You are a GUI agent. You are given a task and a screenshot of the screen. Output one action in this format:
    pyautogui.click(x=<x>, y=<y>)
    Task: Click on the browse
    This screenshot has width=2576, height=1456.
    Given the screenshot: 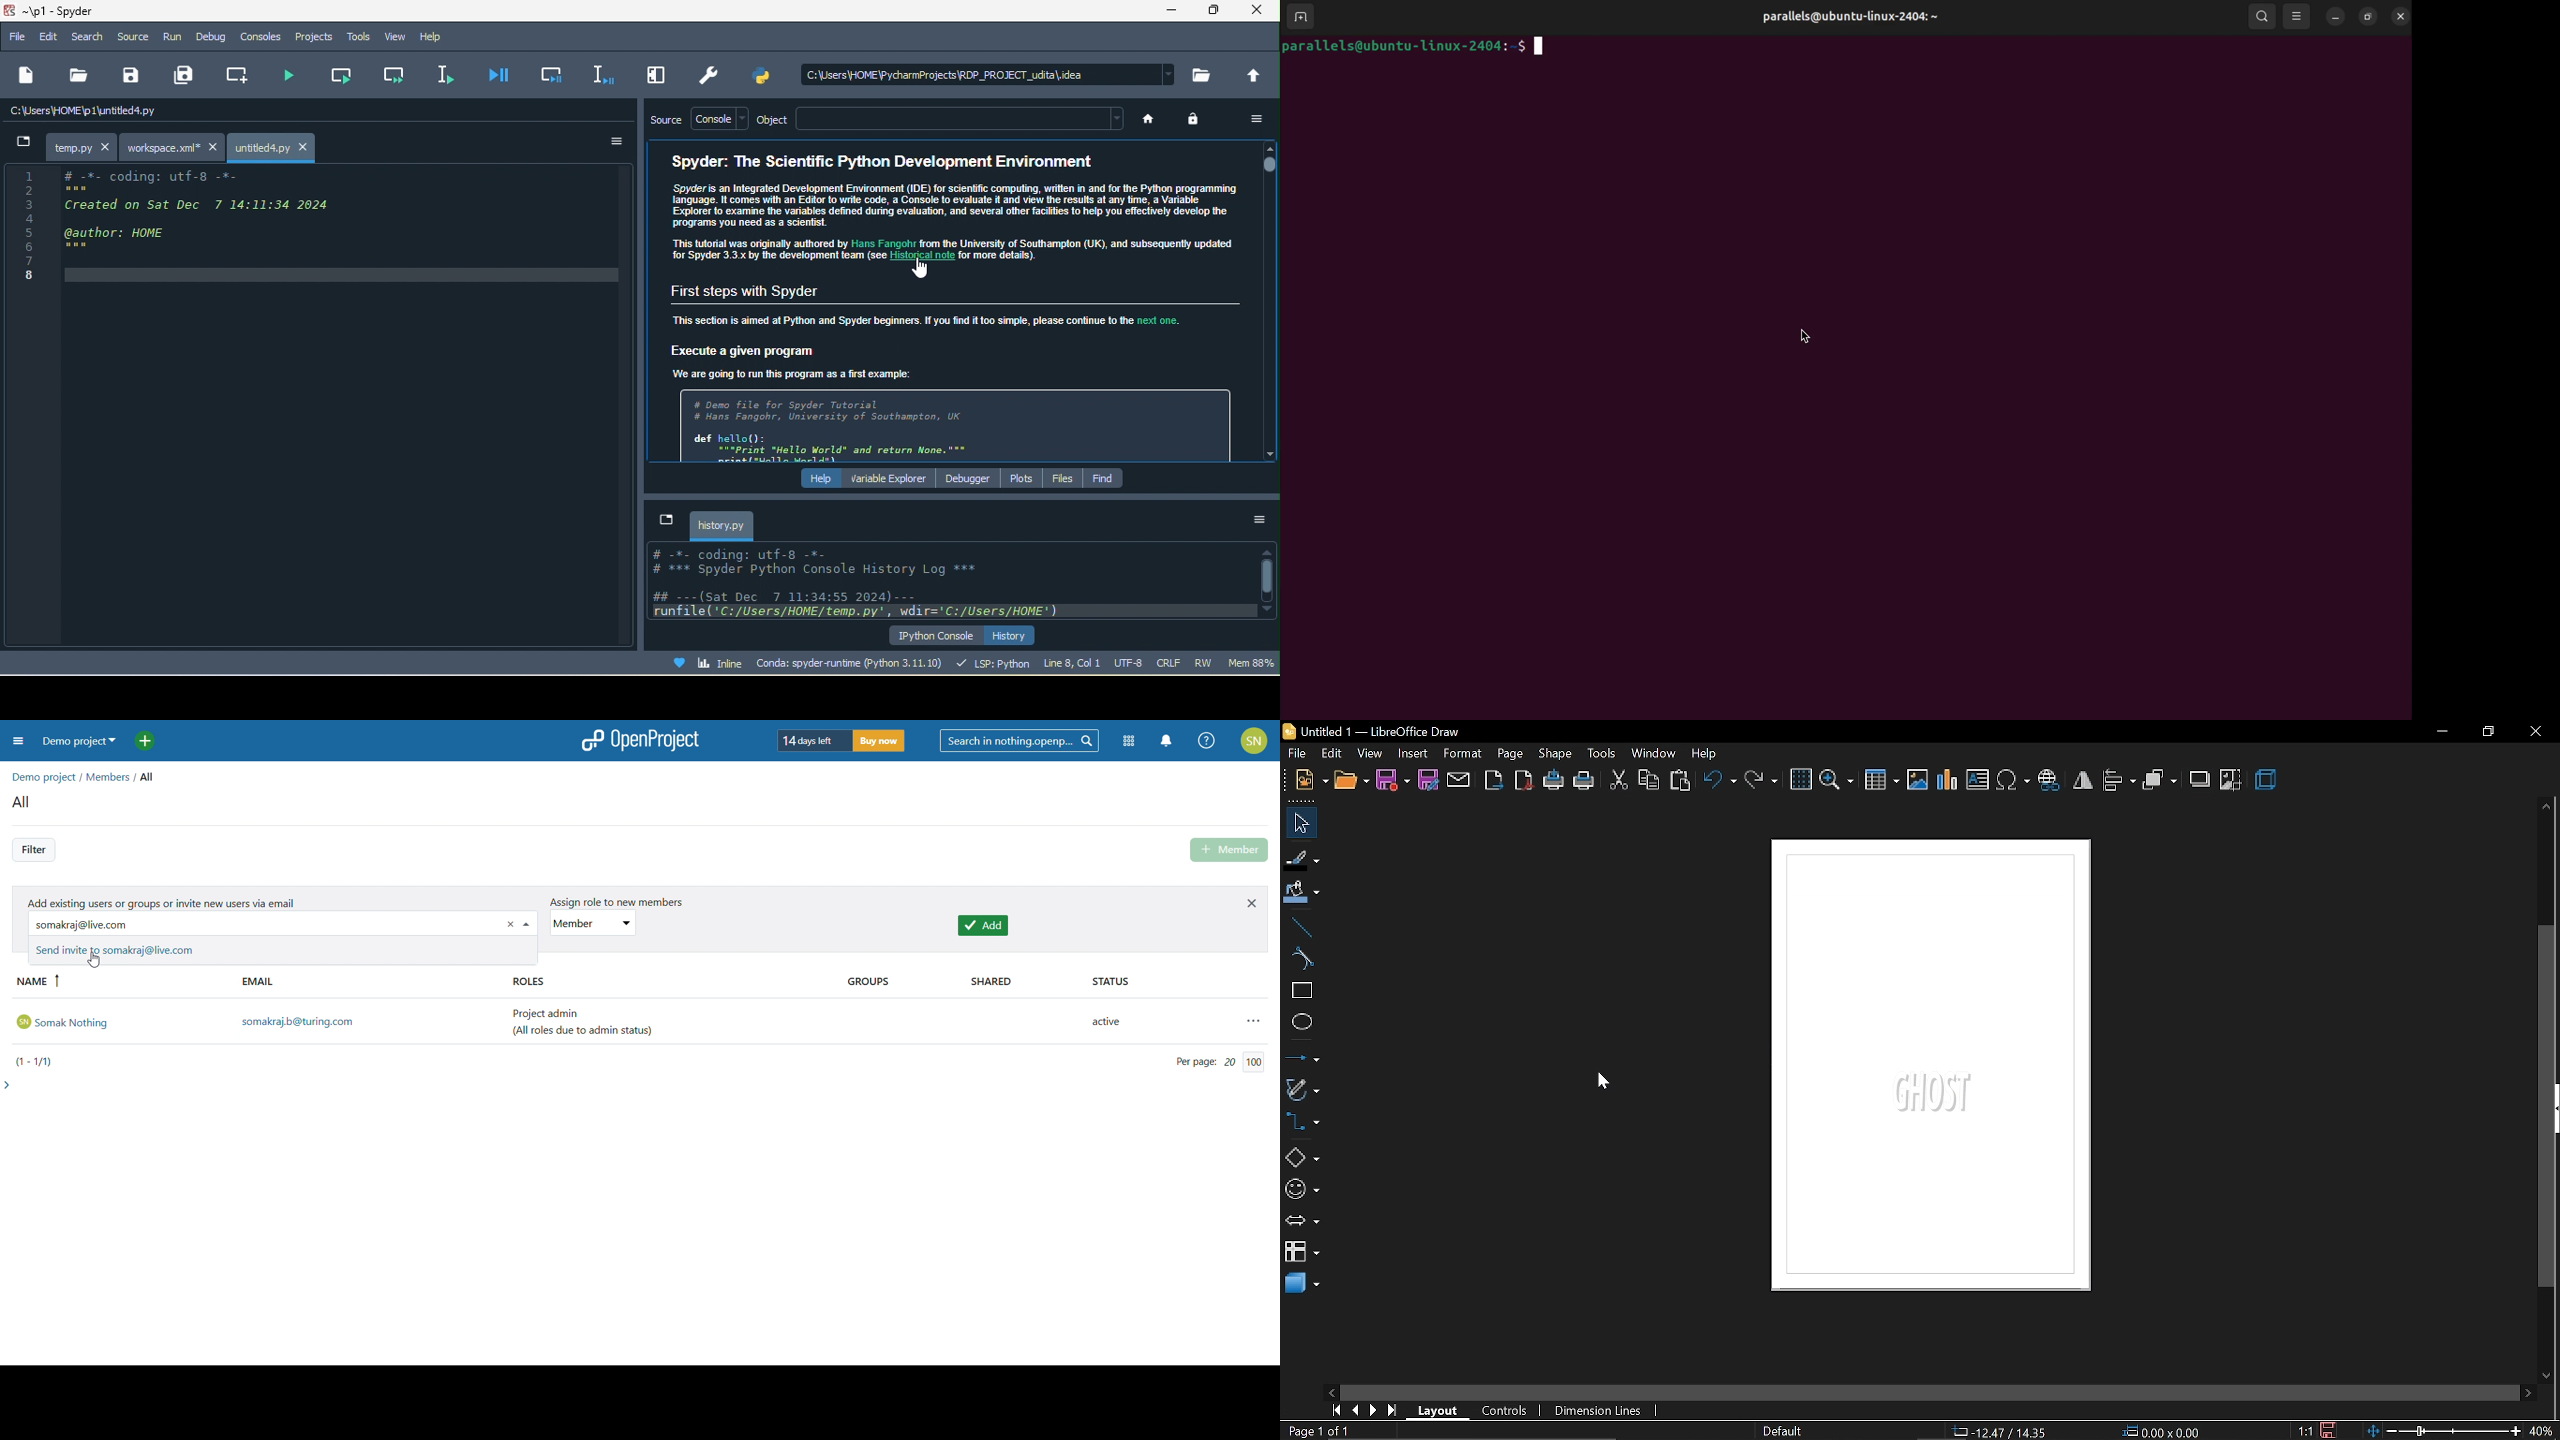 What is the action you would take?
    pyautogui.click(x=1198, y=75)
    